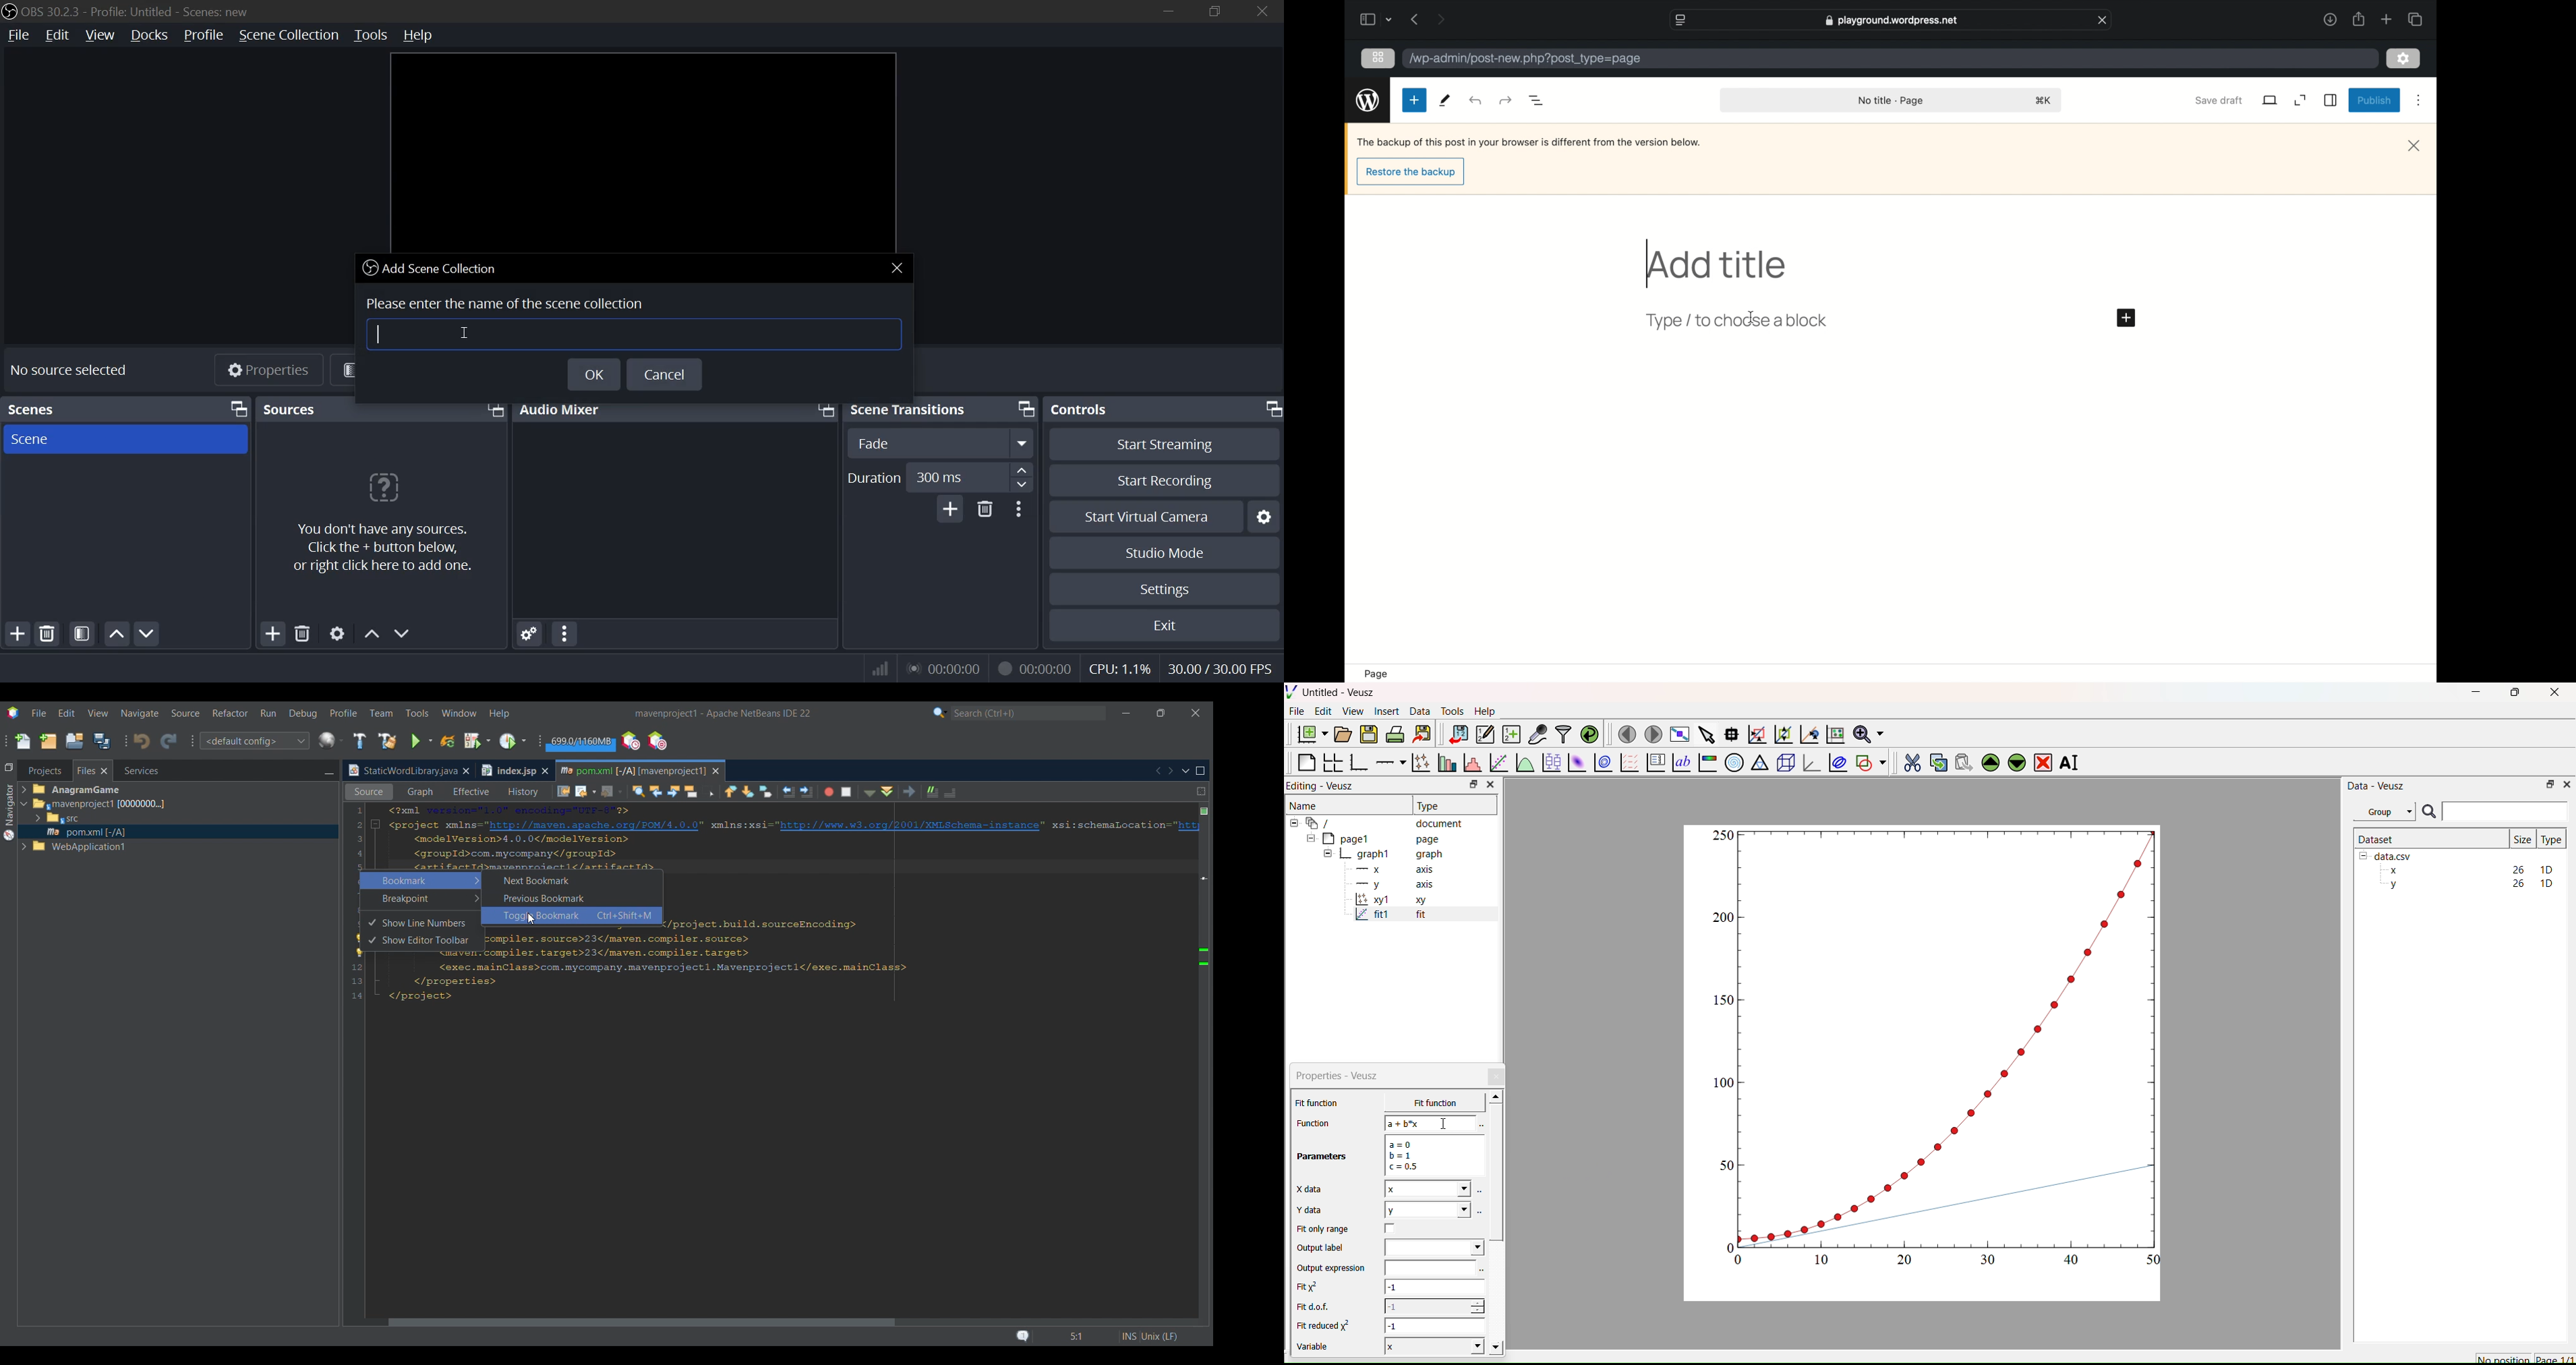 The height and width of the screenshot is (1372, 2576). What do you see at coordinates (642, 151) in the screenshot?
I see `workspace` at bounding box center [642, 151].